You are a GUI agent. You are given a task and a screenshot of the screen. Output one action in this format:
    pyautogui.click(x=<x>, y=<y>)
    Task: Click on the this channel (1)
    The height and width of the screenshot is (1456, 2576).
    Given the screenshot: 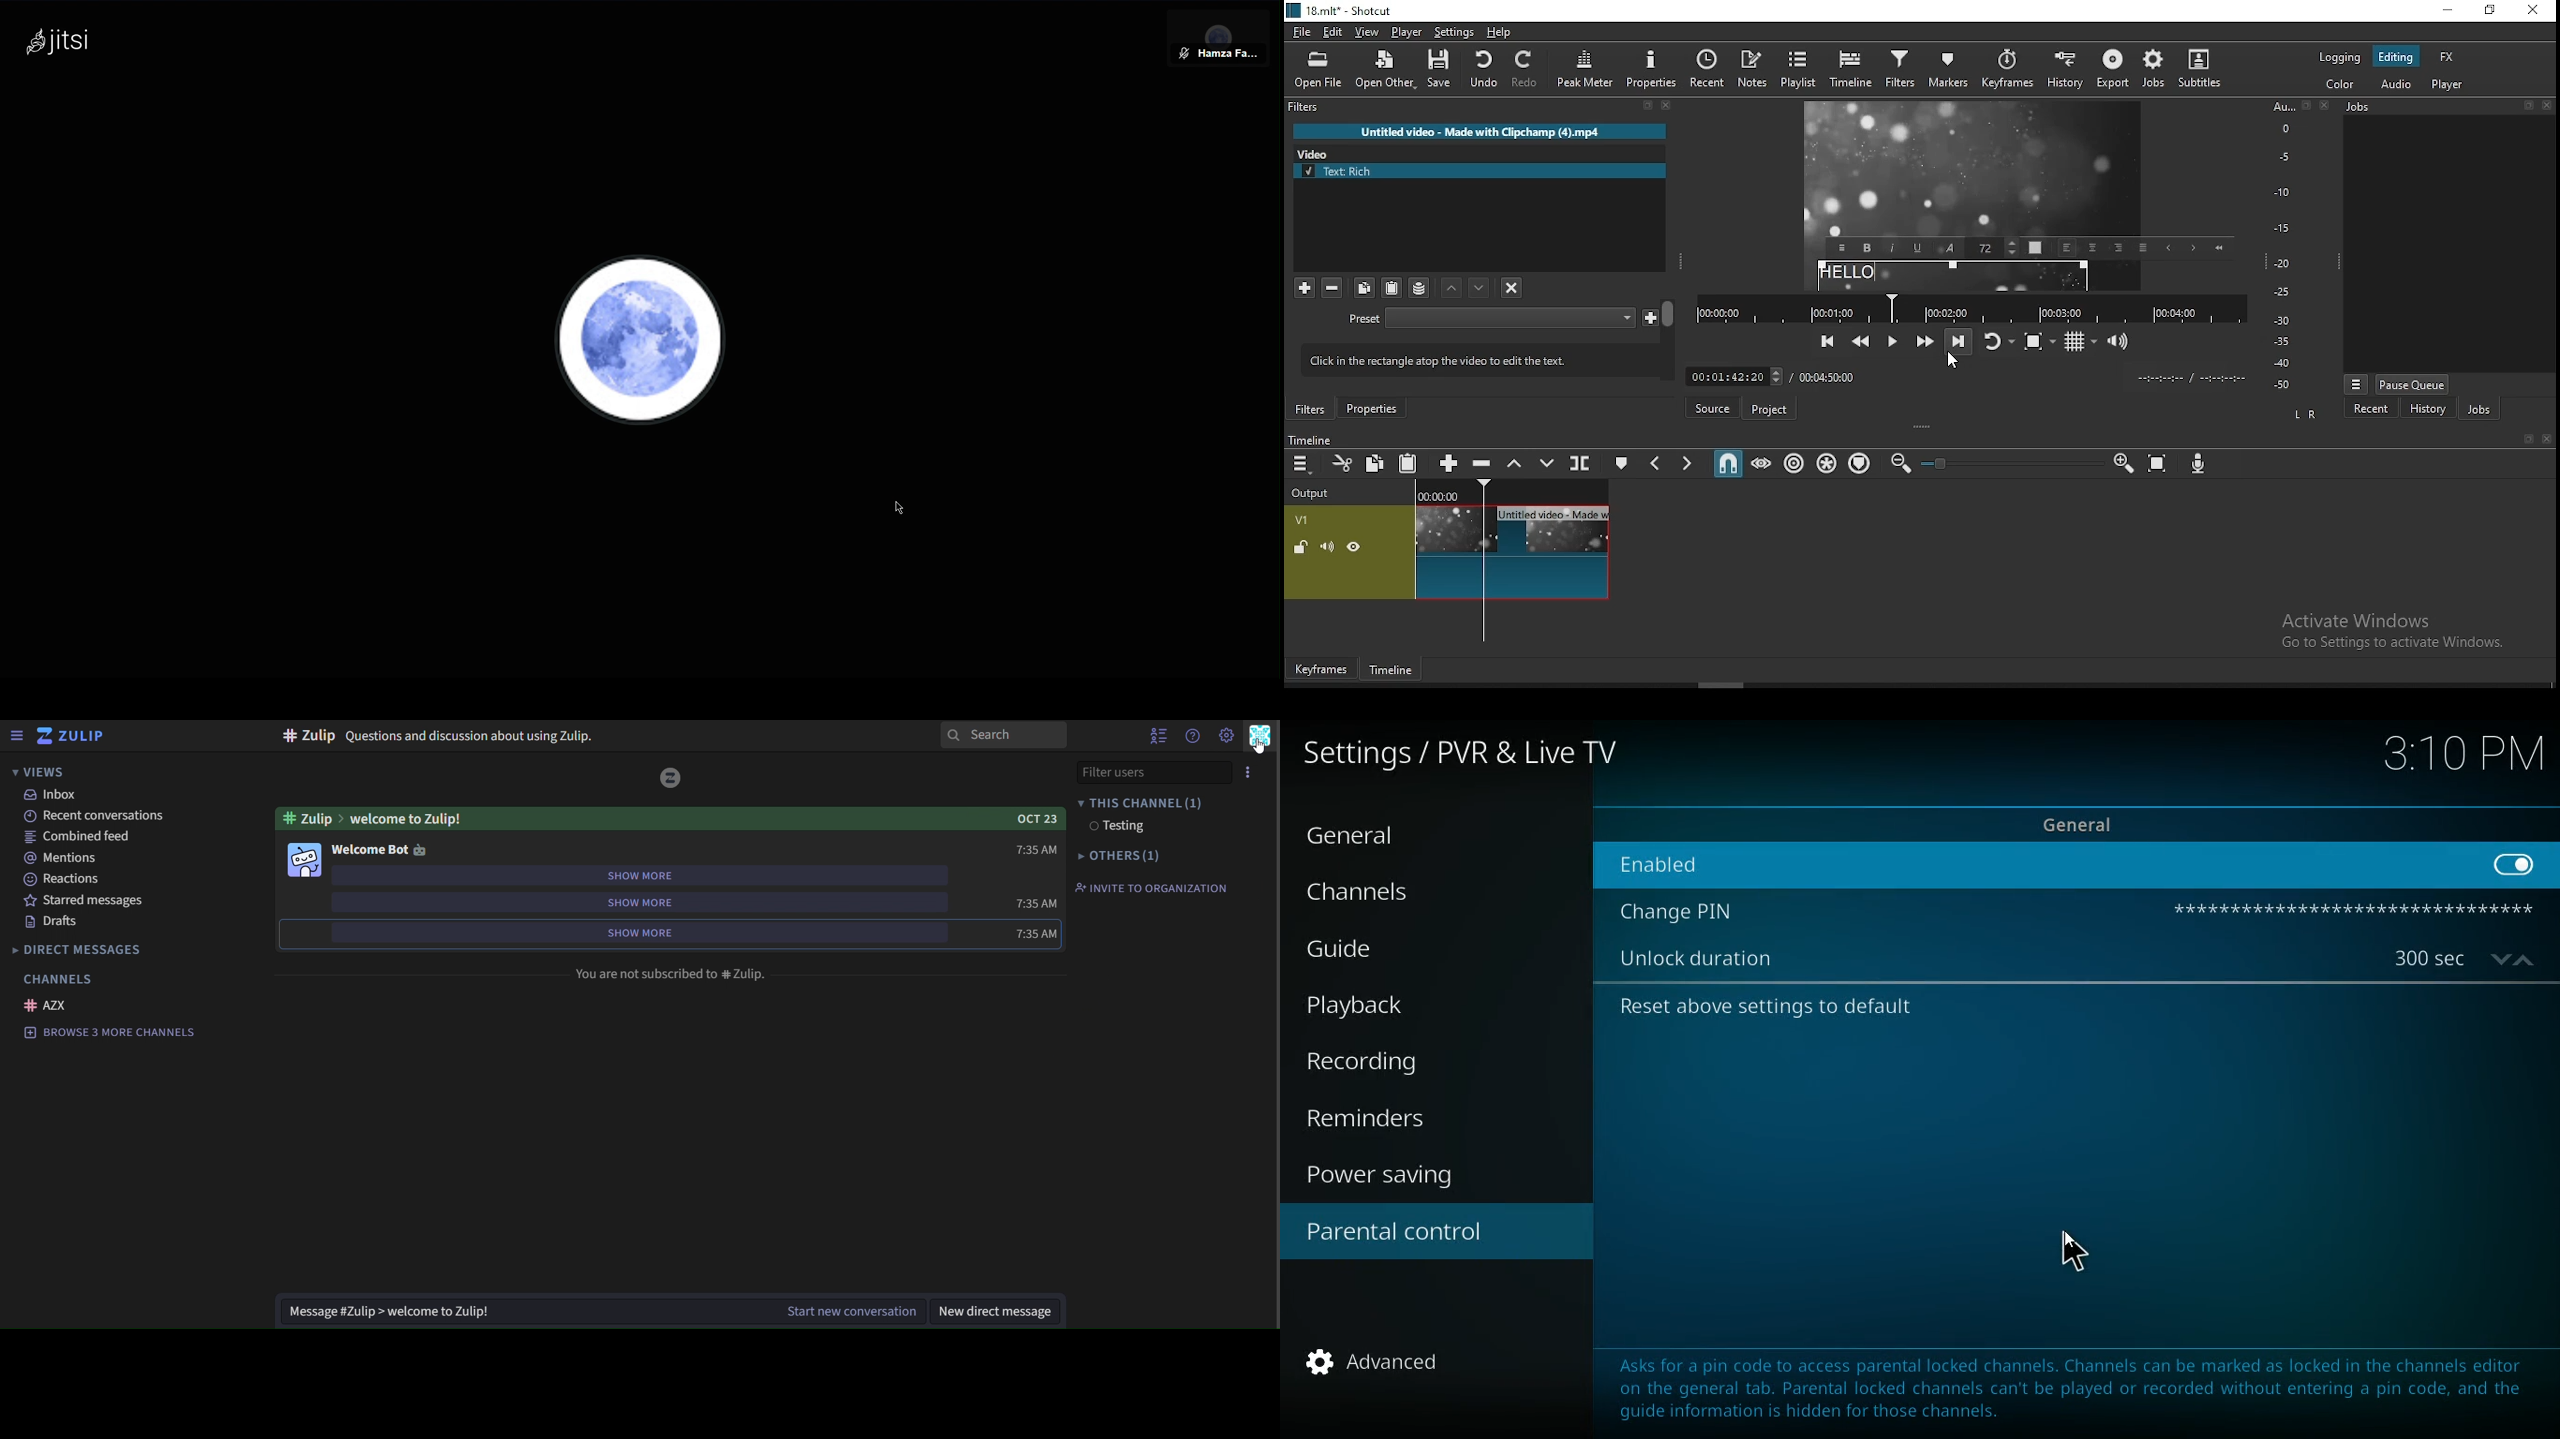 What is the action you would take?
    pyautogui.click(x=1140, y=803)
    